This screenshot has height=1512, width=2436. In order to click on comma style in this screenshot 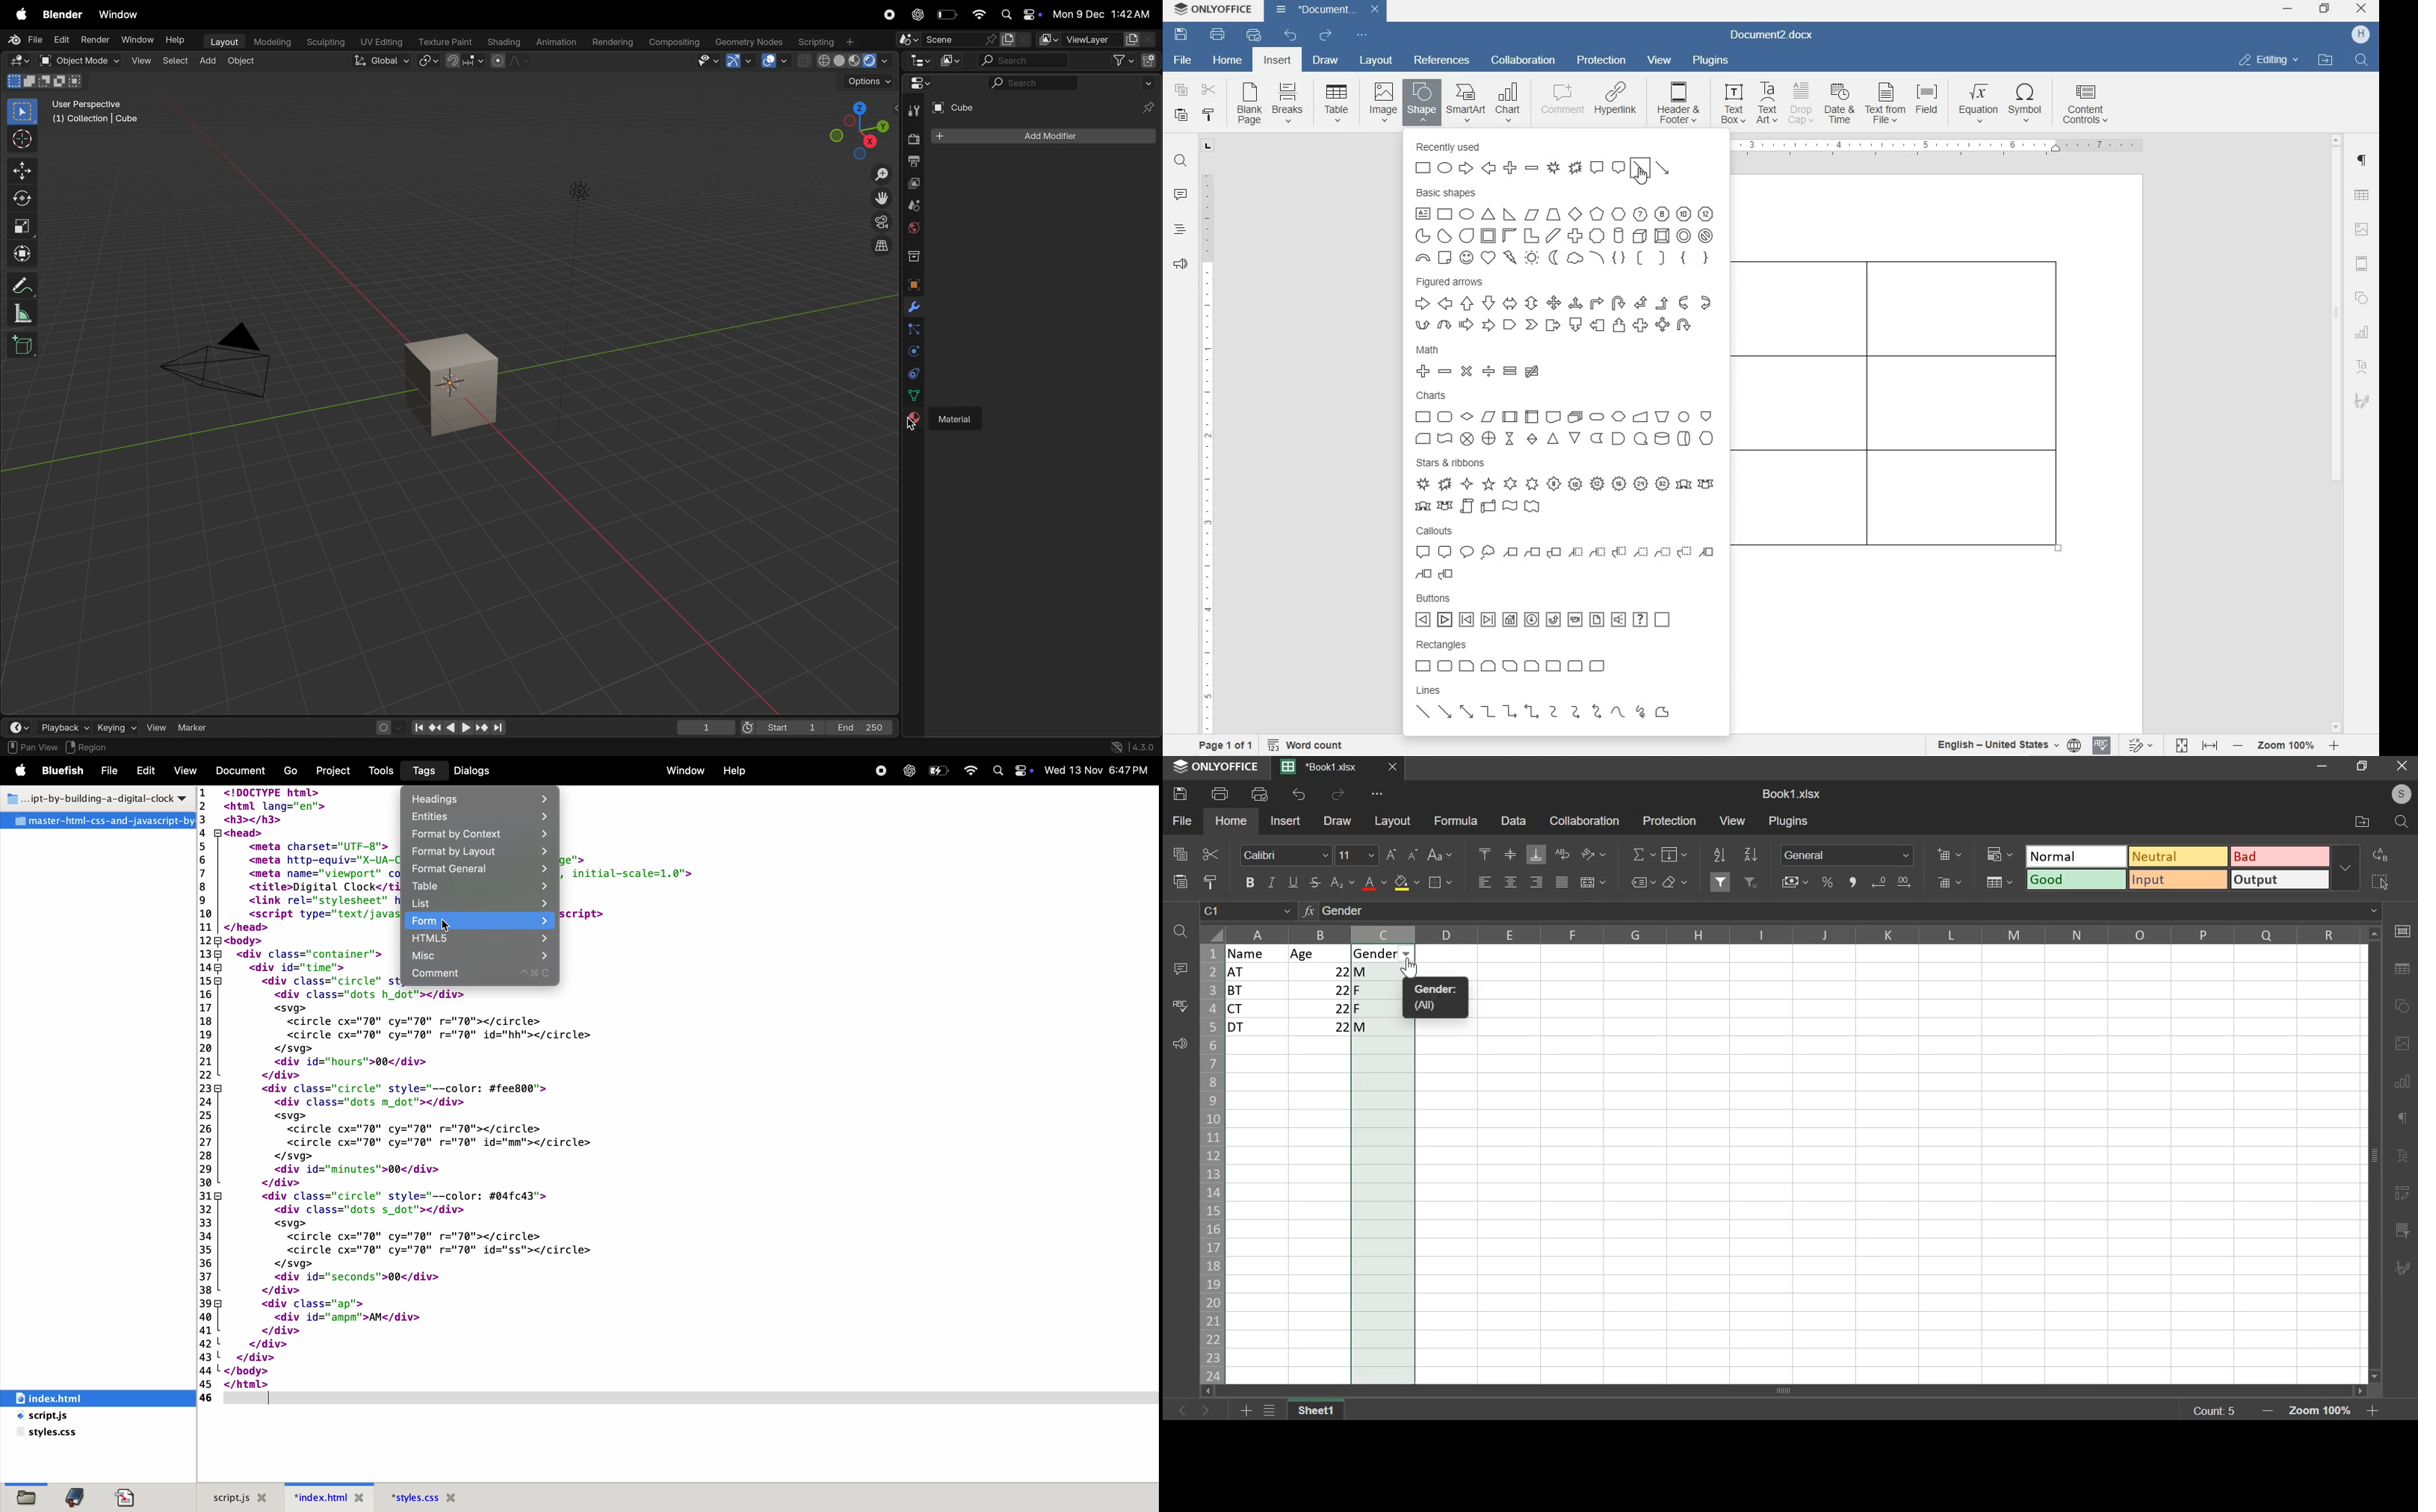, I will do `click(1853, 883)`.